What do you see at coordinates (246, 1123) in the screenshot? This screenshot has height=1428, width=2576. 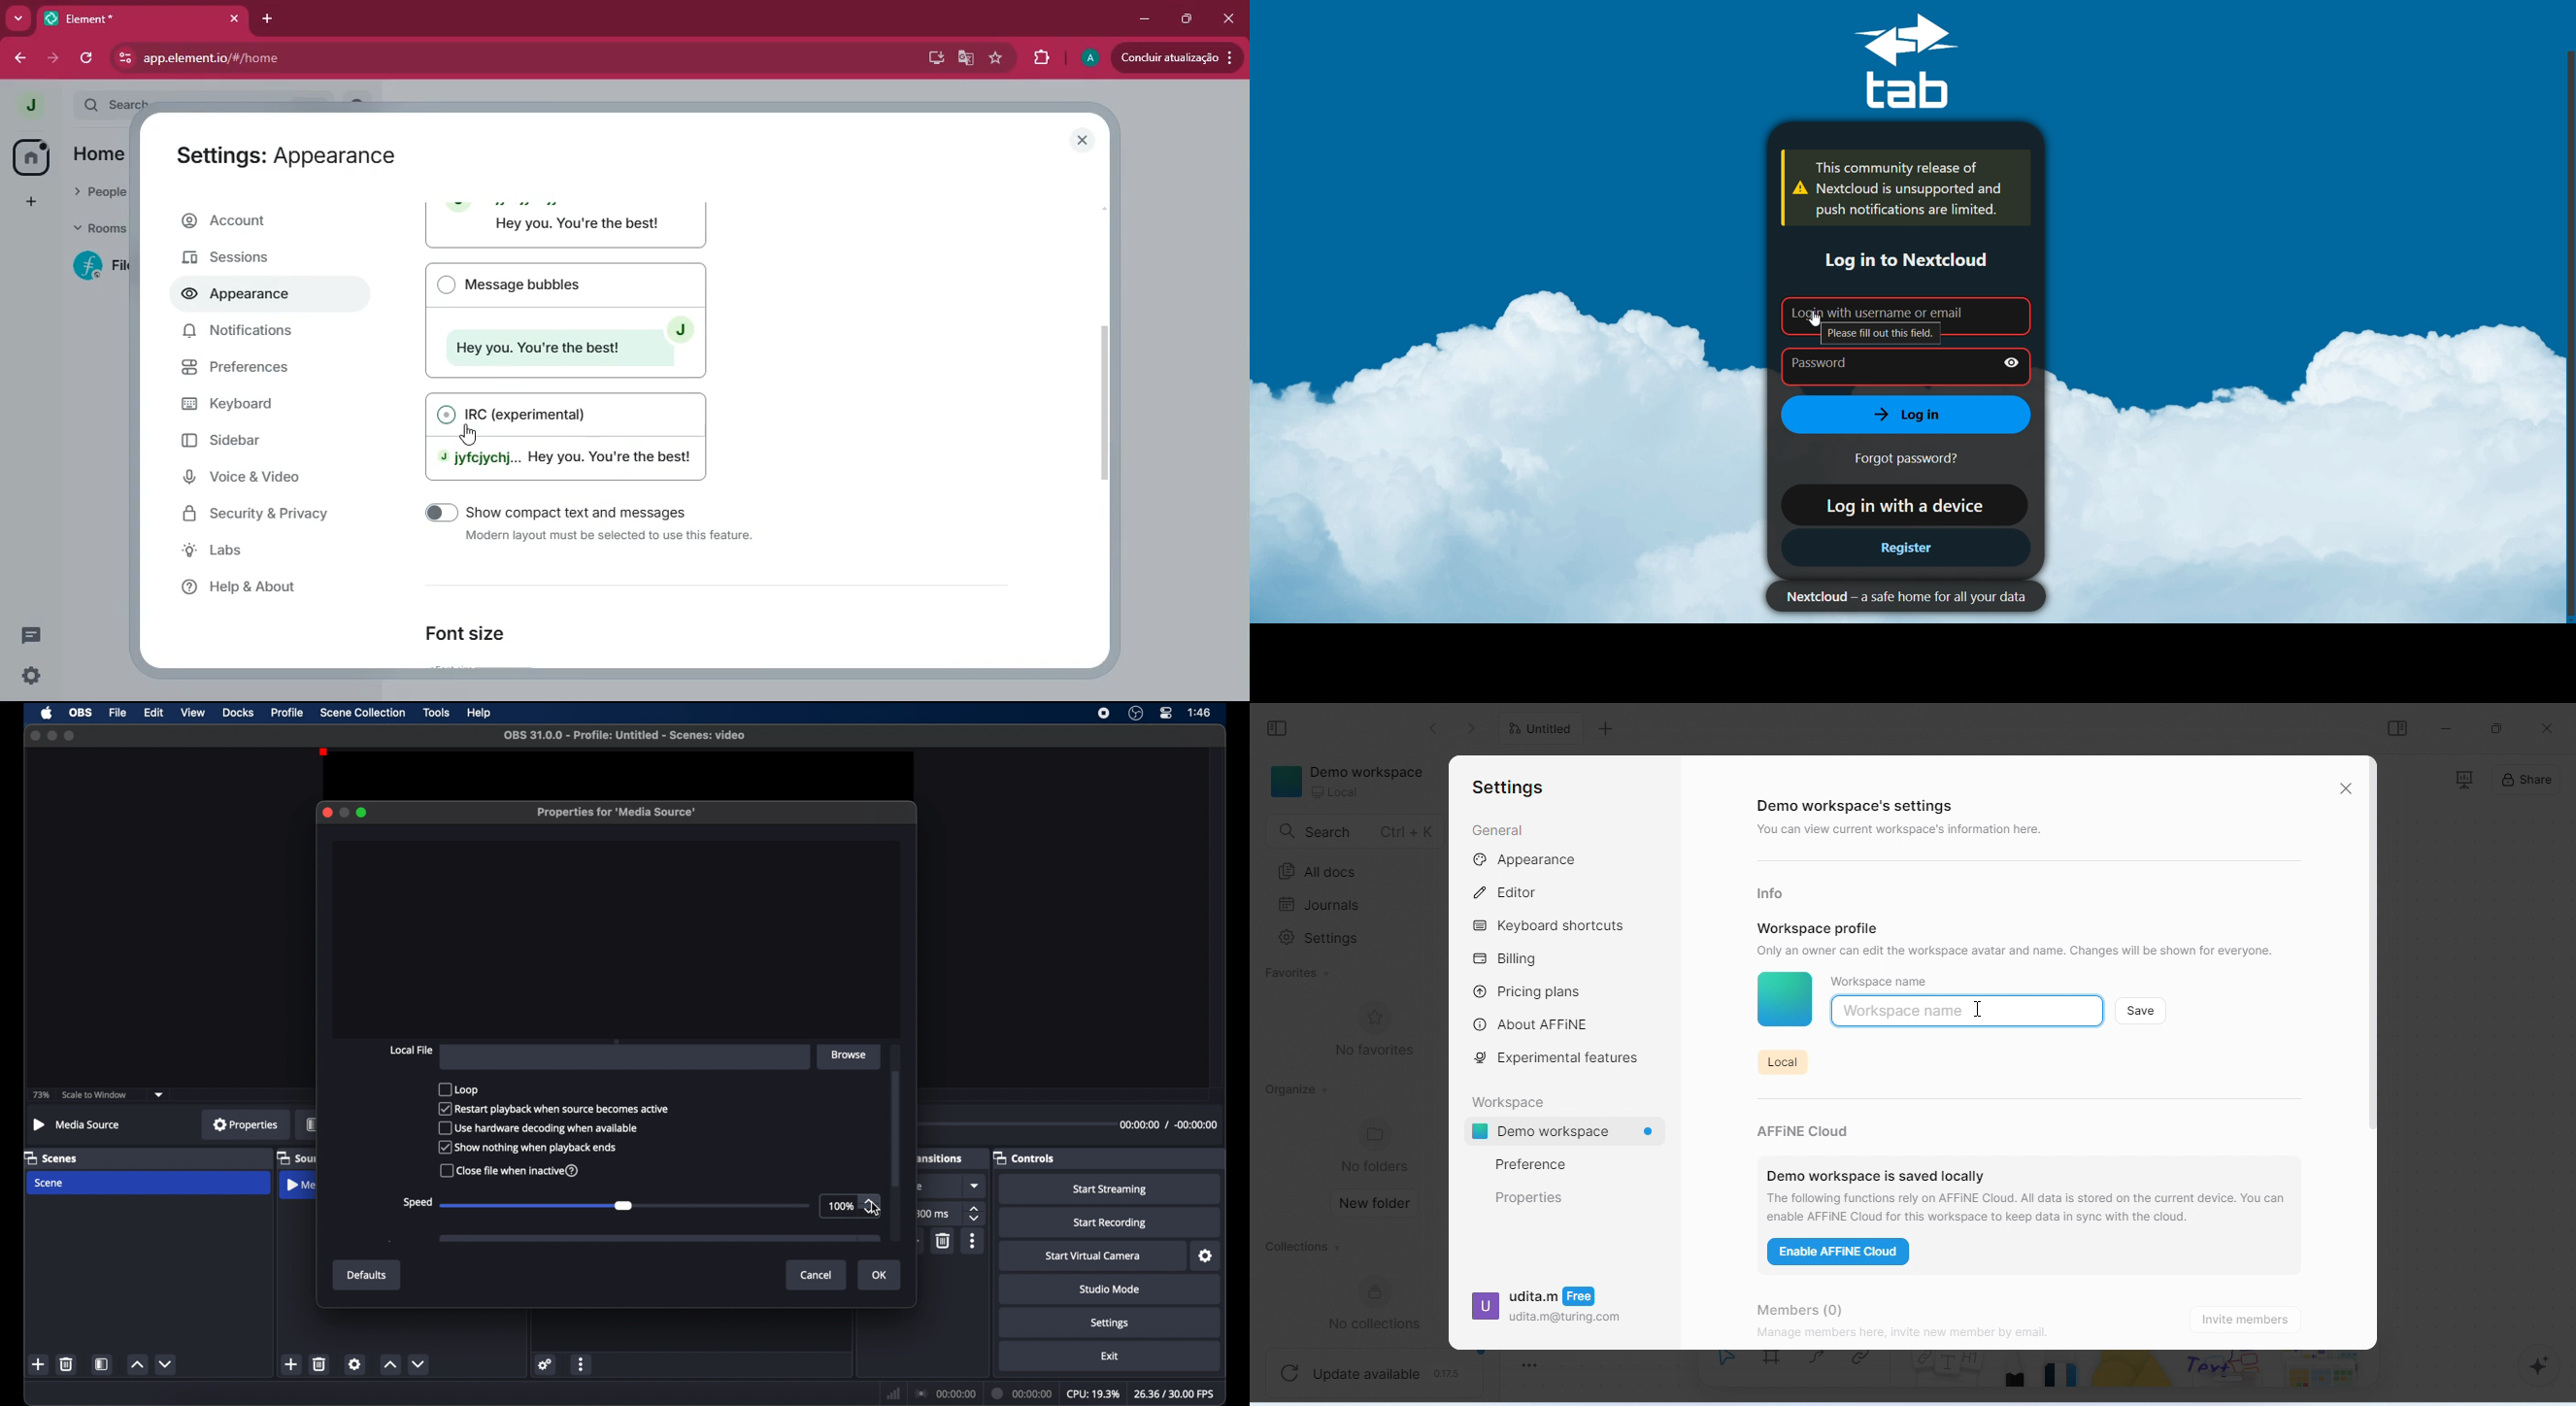 I see `properties` at bounding box center [246, 1123].